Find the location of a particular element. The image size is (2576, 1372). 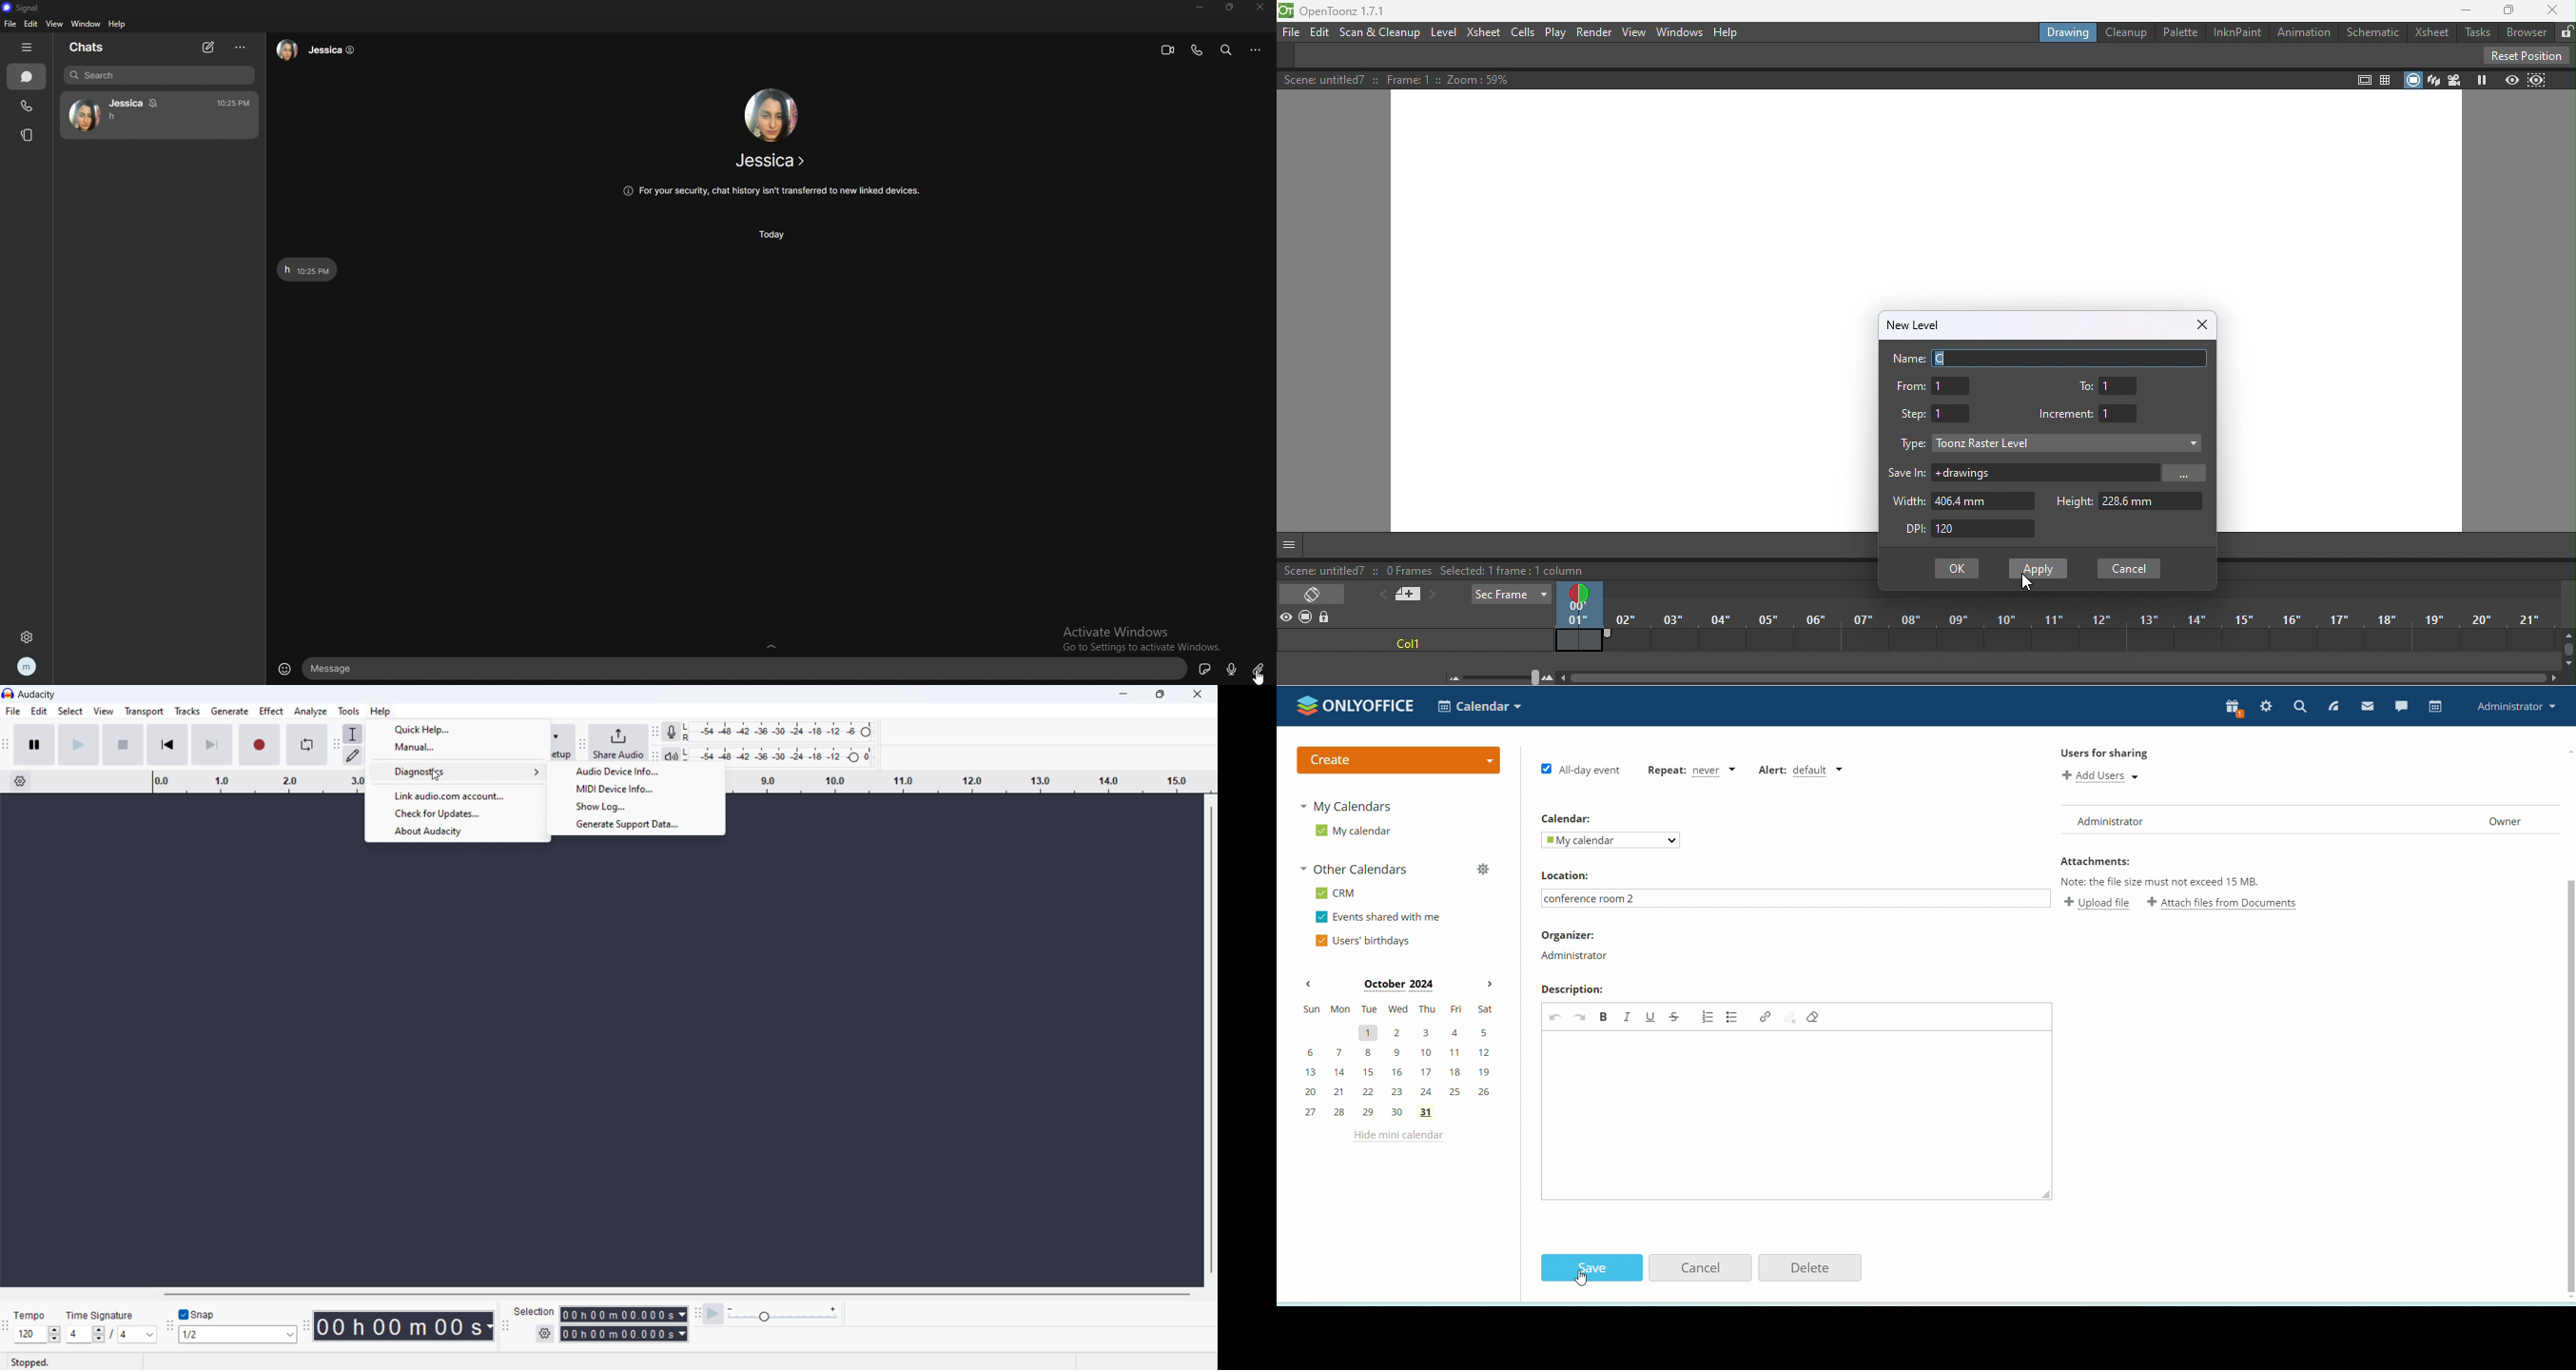

transort toolbar is located at coordinates (6, 745).